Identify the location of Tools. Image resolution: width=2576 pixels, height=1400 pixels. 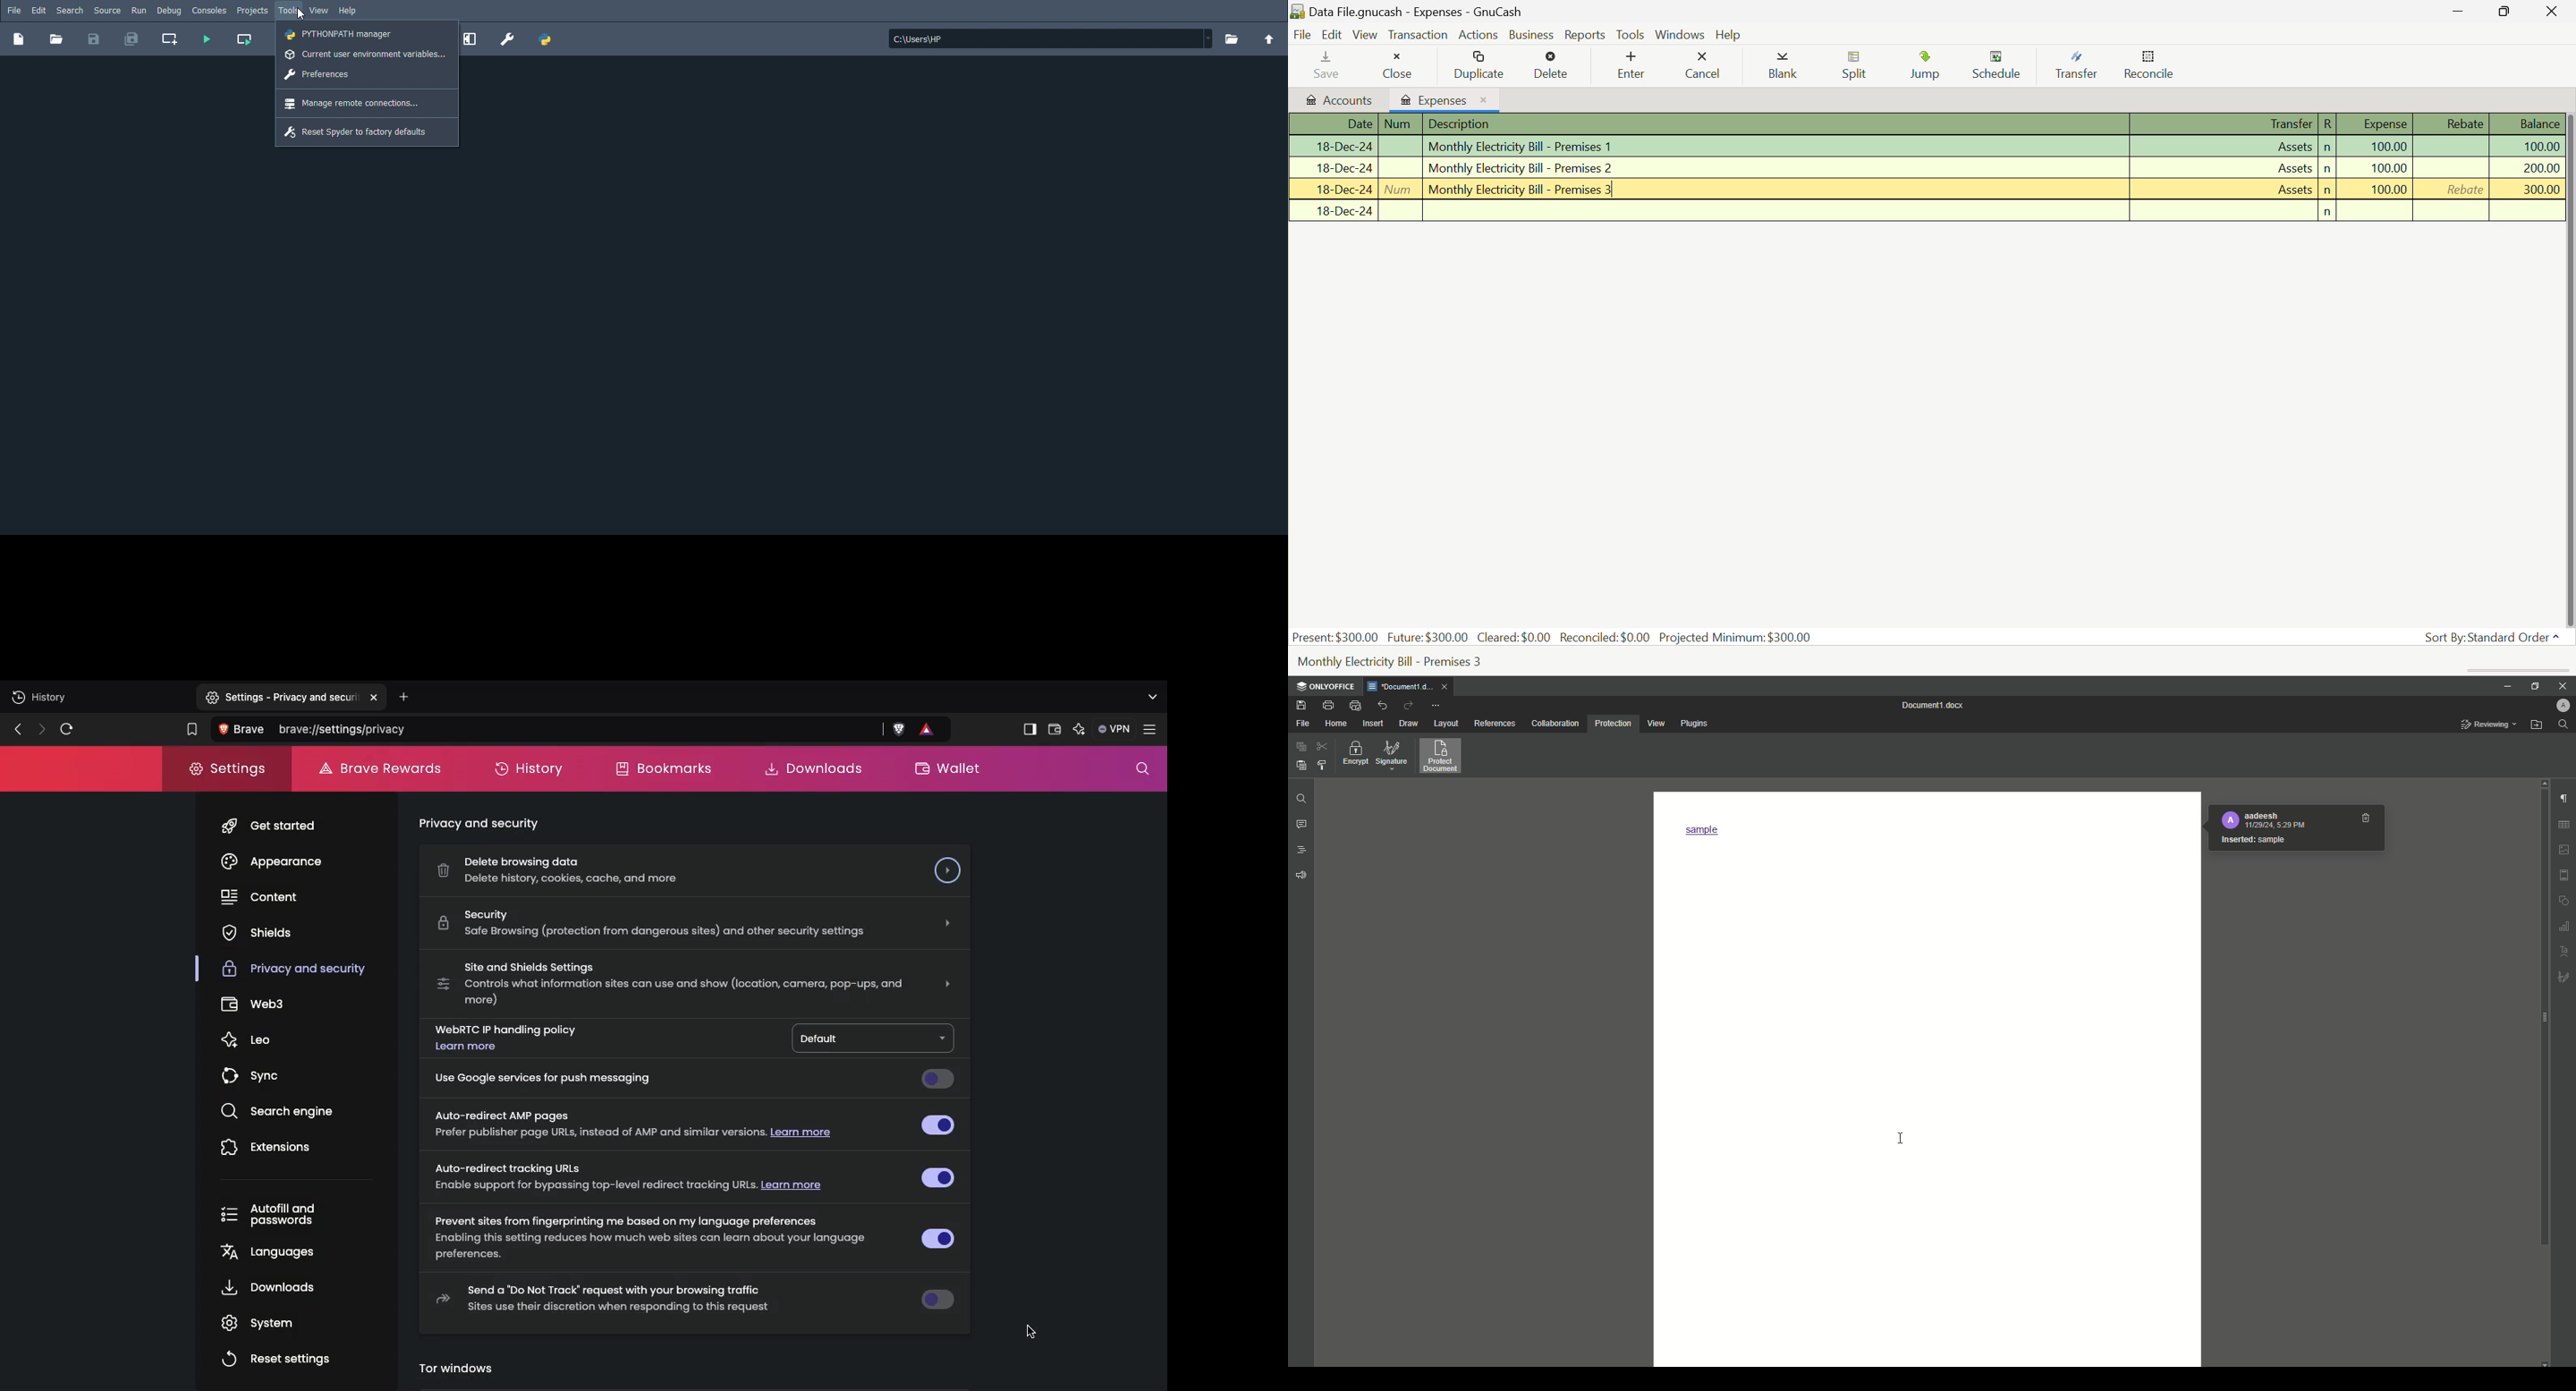
(1630, 36).